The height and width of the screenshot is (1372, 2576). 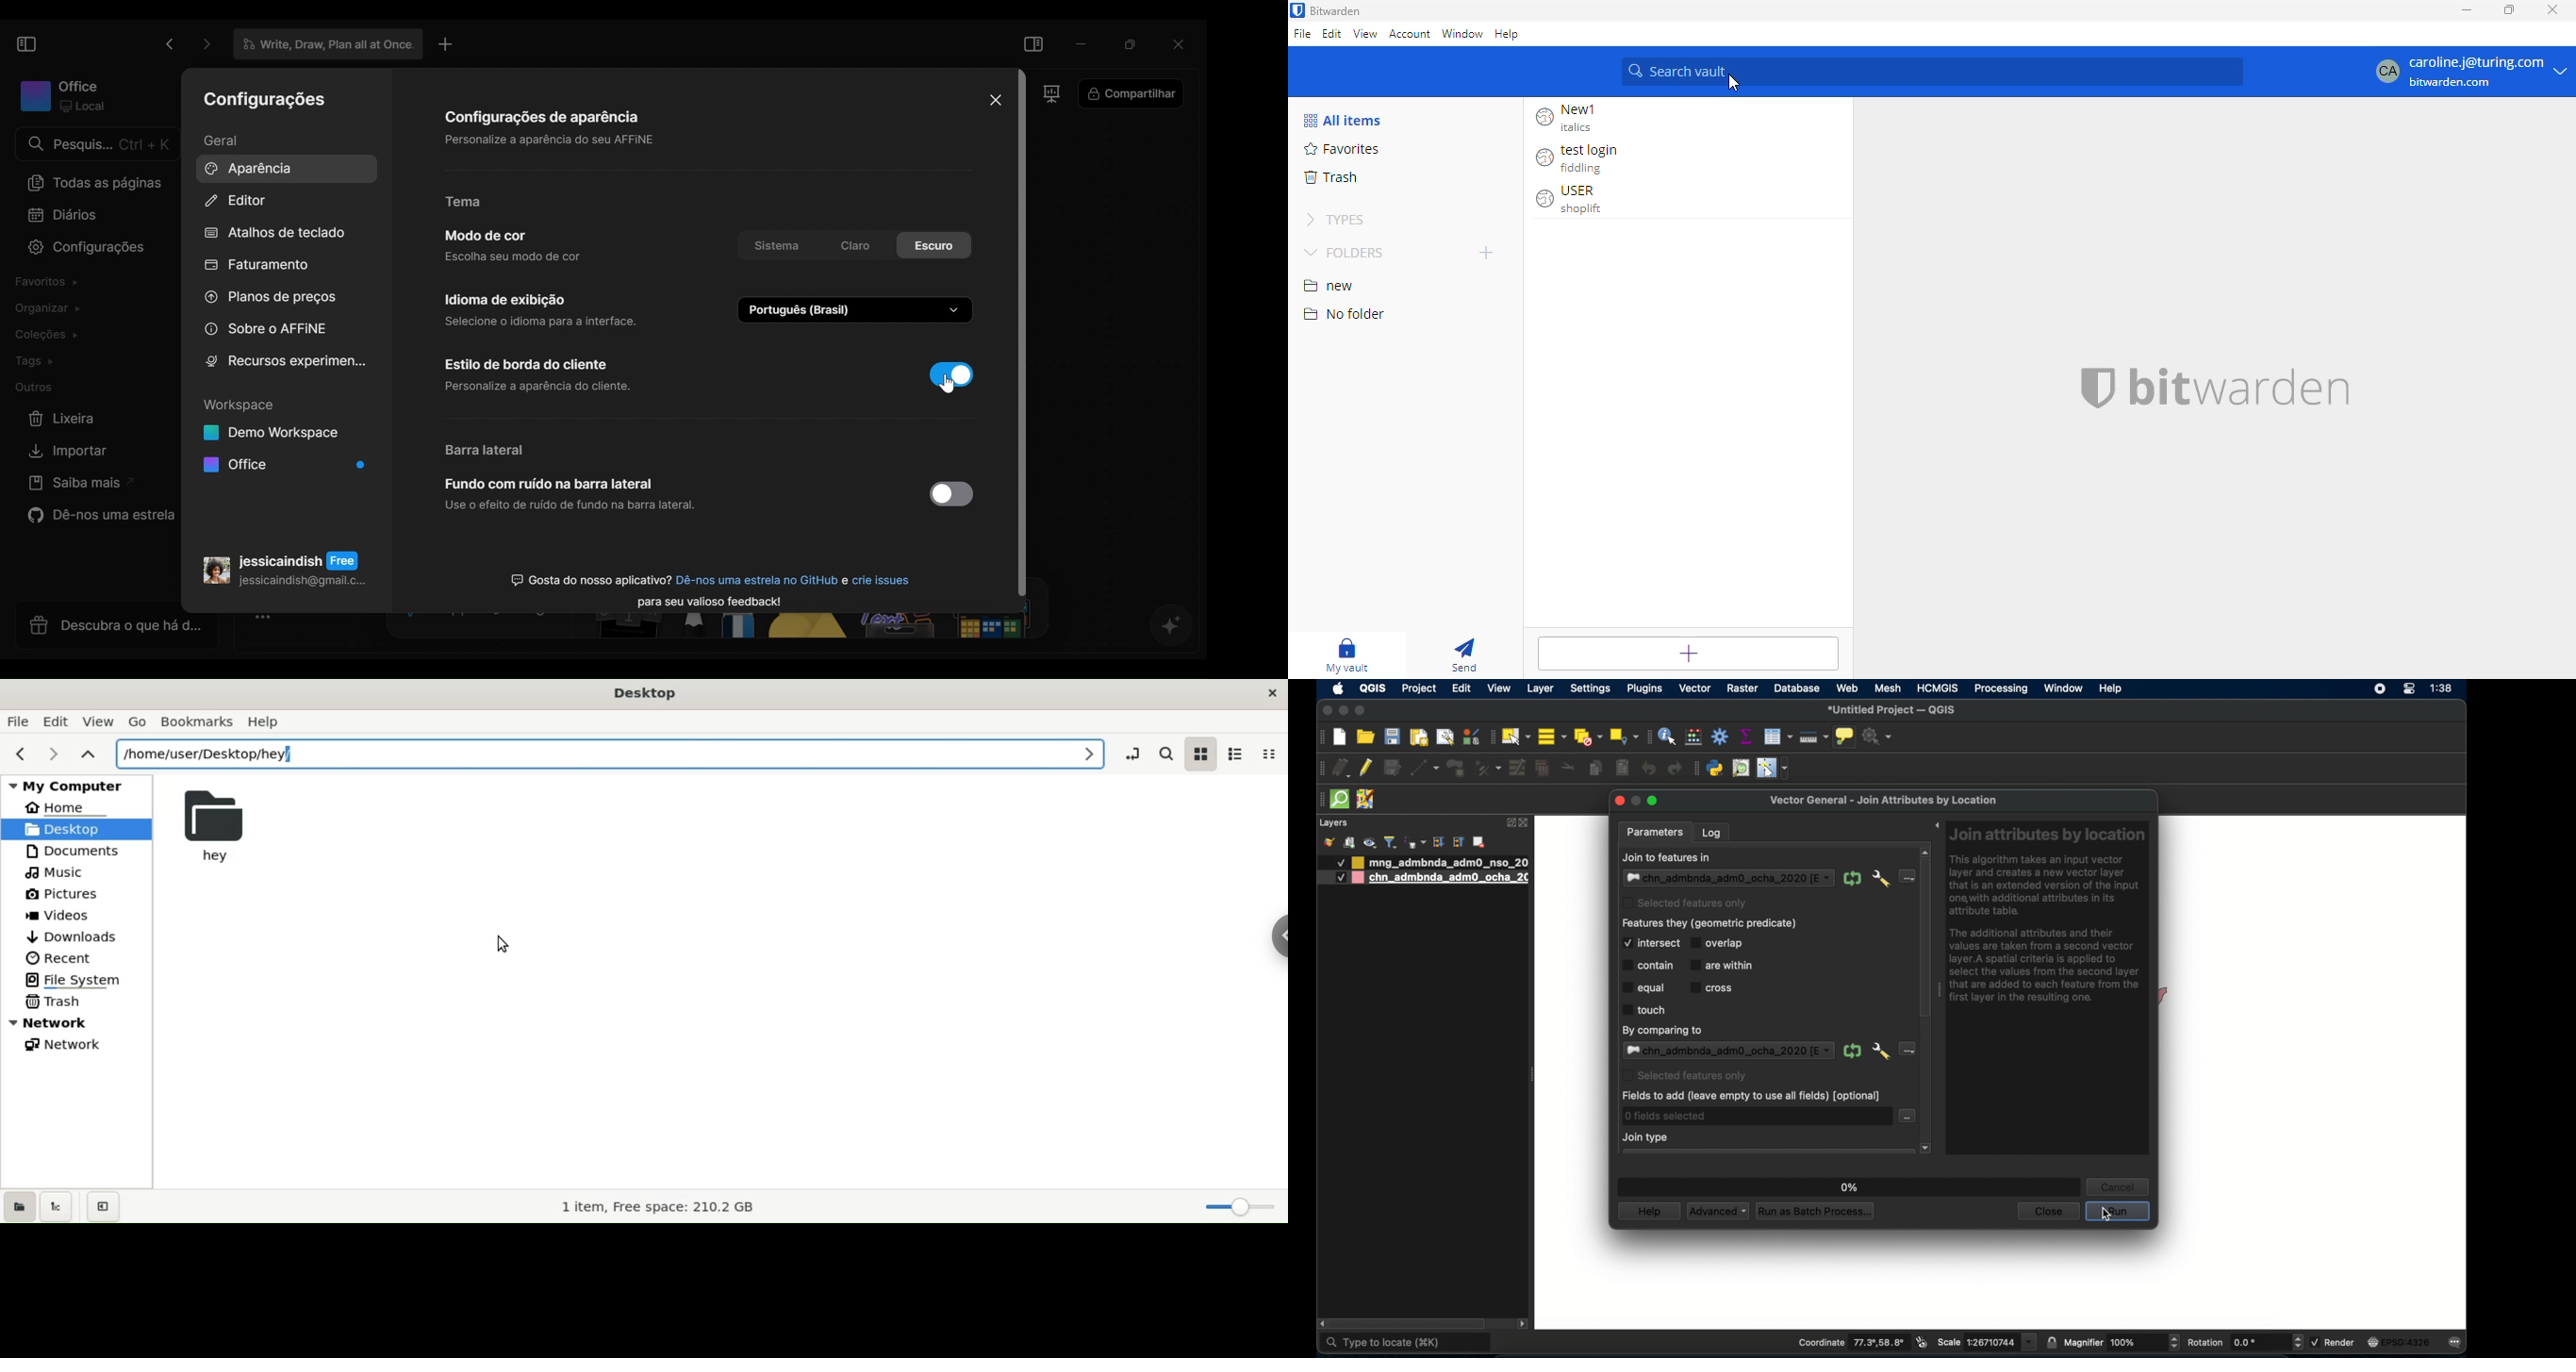 I want to click on test login   fiddling, so click(x=1583, y=158).